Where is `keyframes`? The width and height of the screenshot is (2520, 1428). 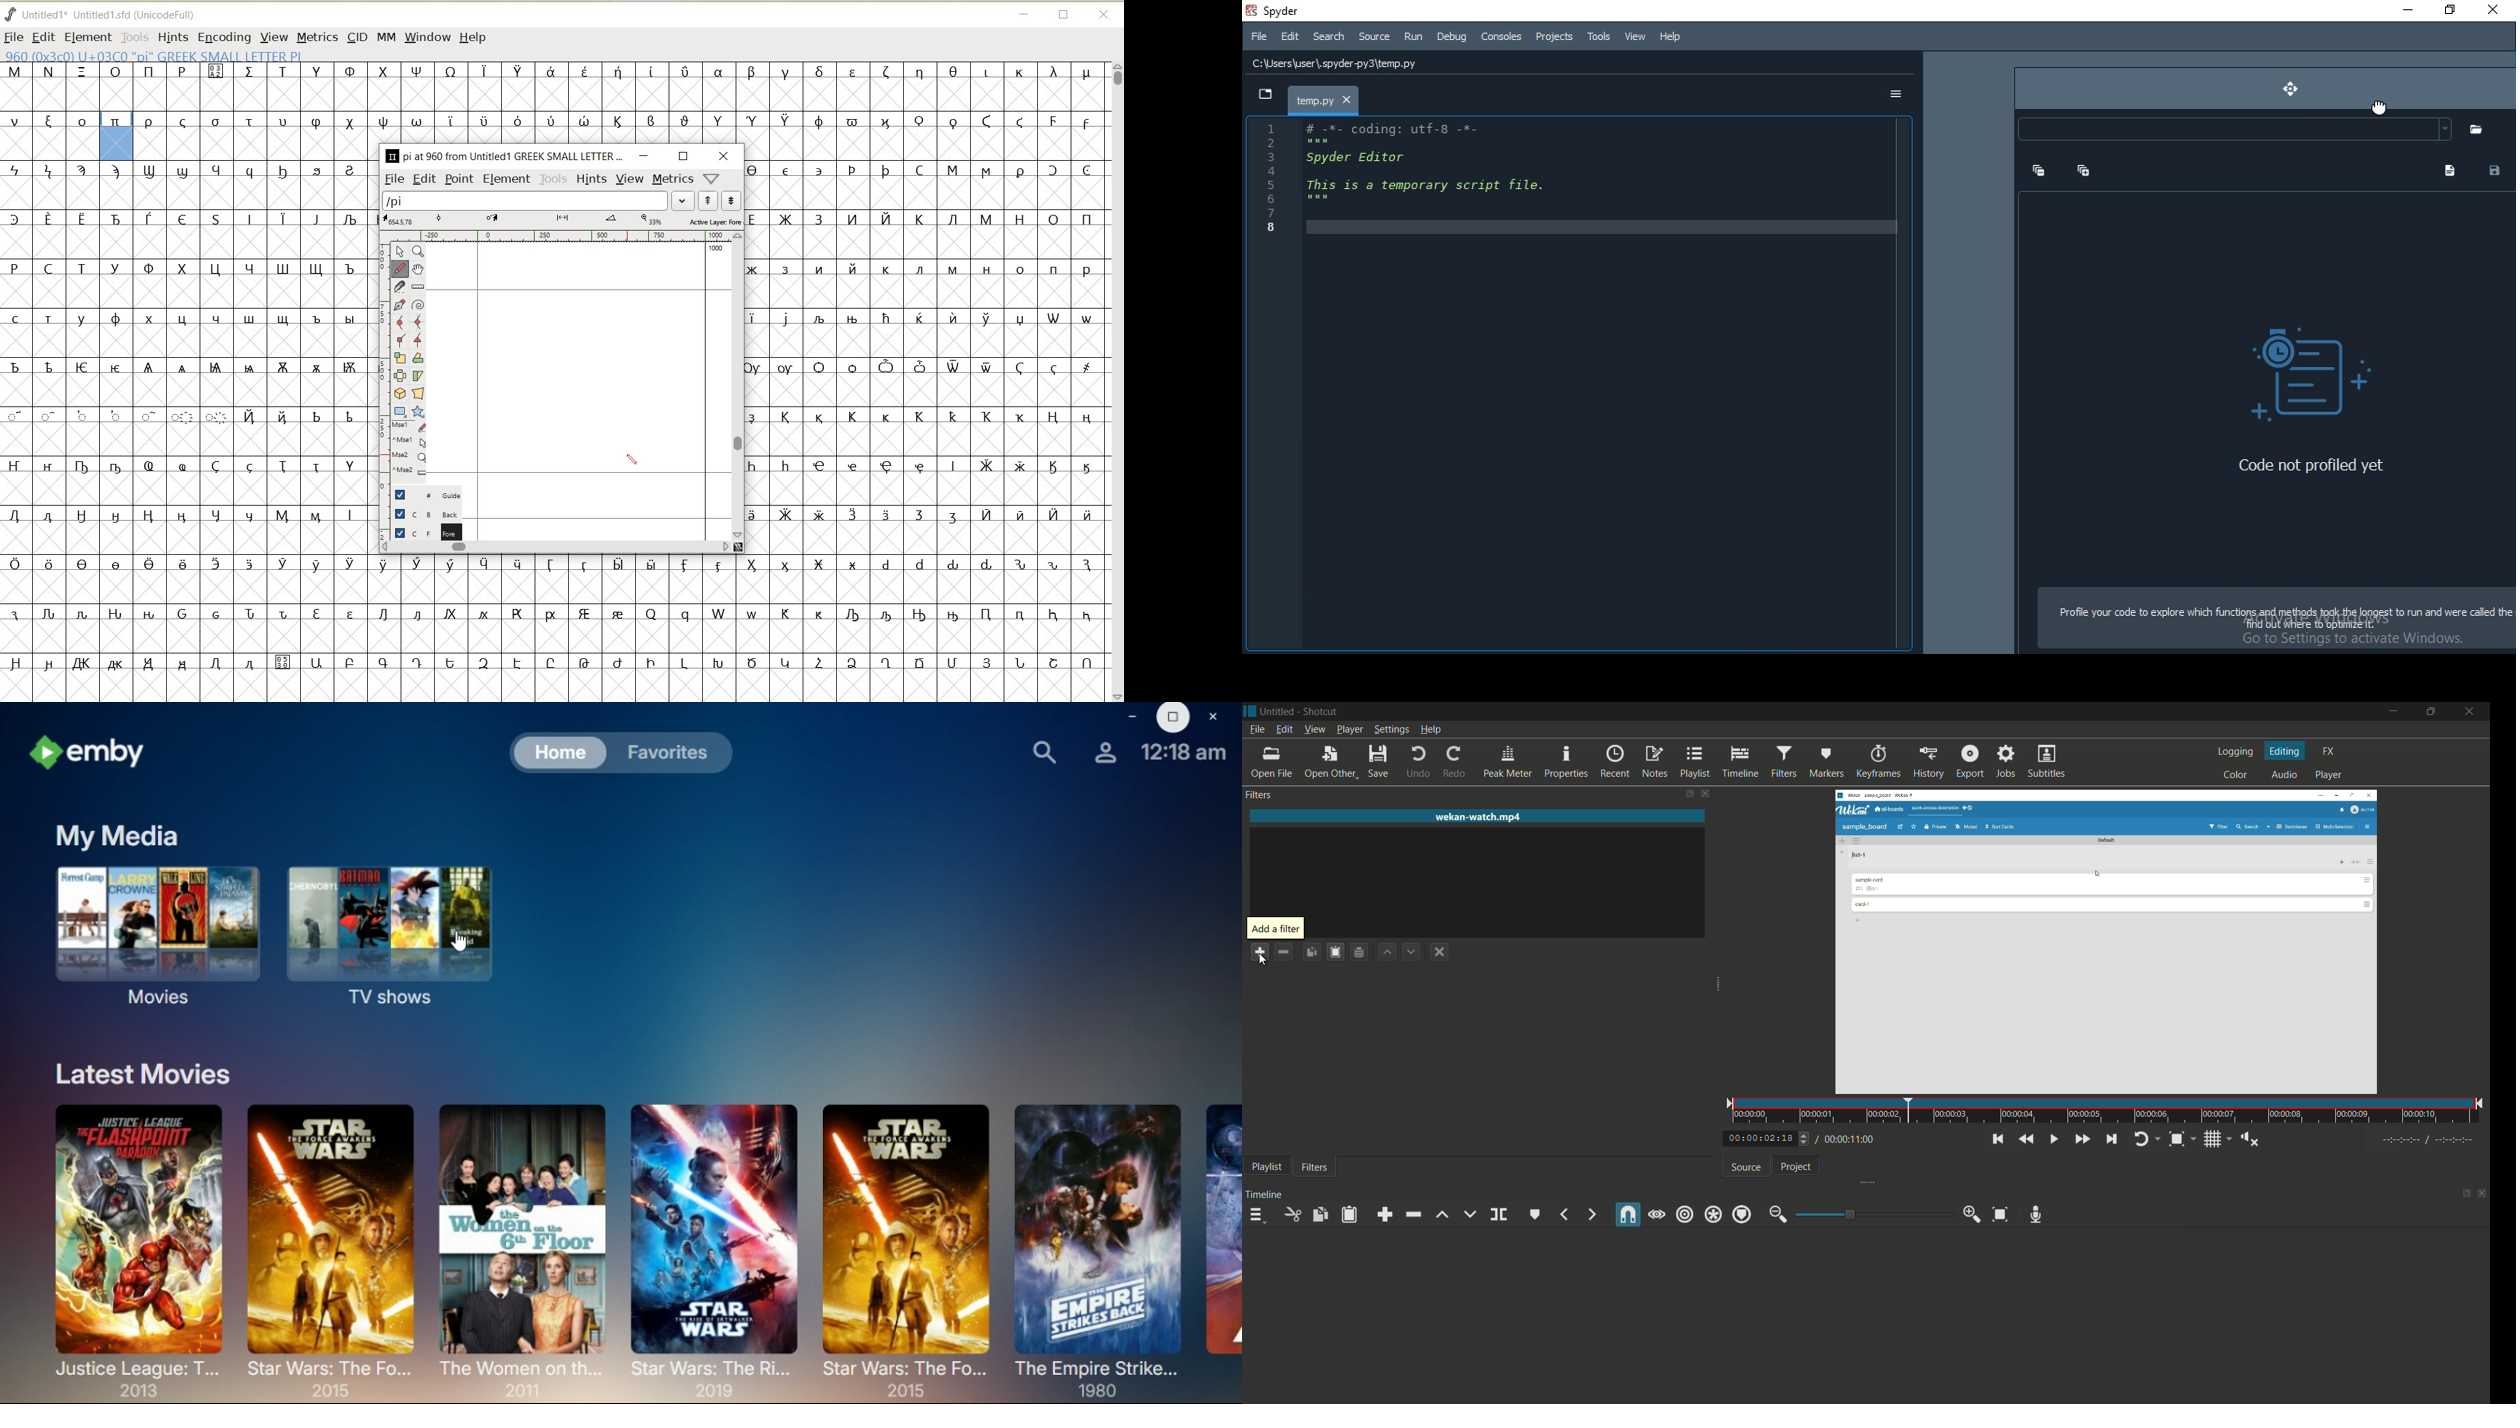 keyframes is located at coordinates (1878, 762).